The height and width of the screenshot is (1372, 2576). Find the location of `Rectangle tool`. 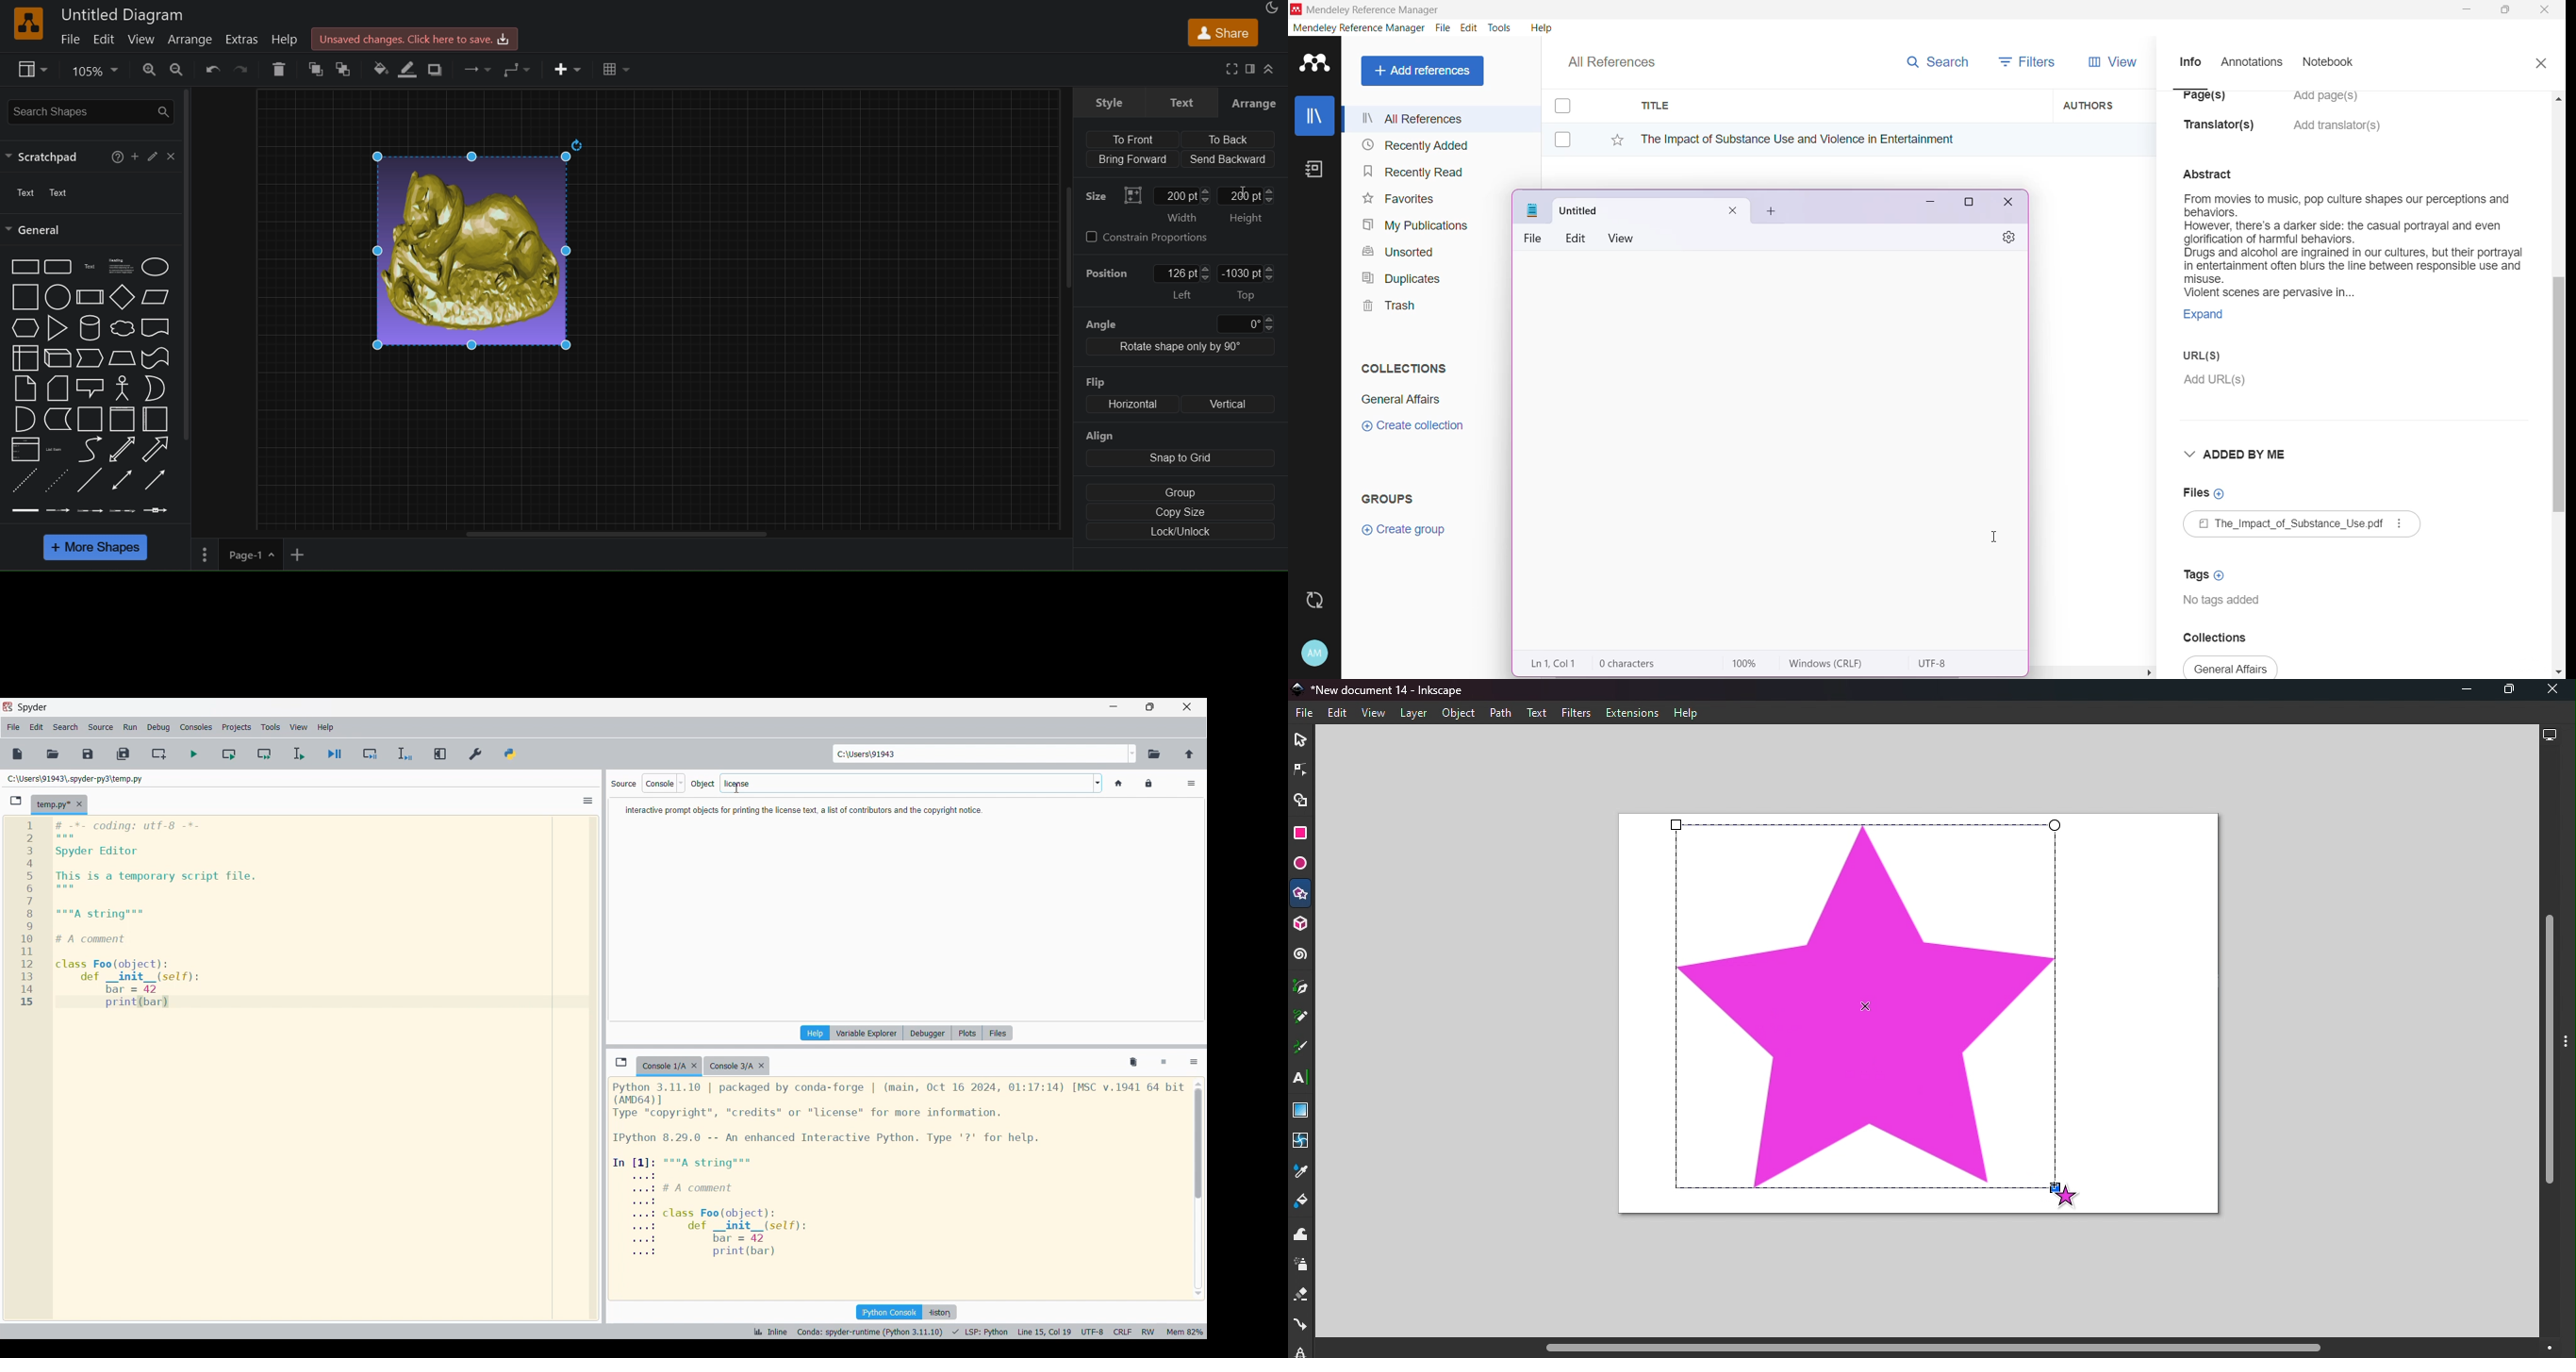

Rectangle tool is located at coordinates (1300, 836).